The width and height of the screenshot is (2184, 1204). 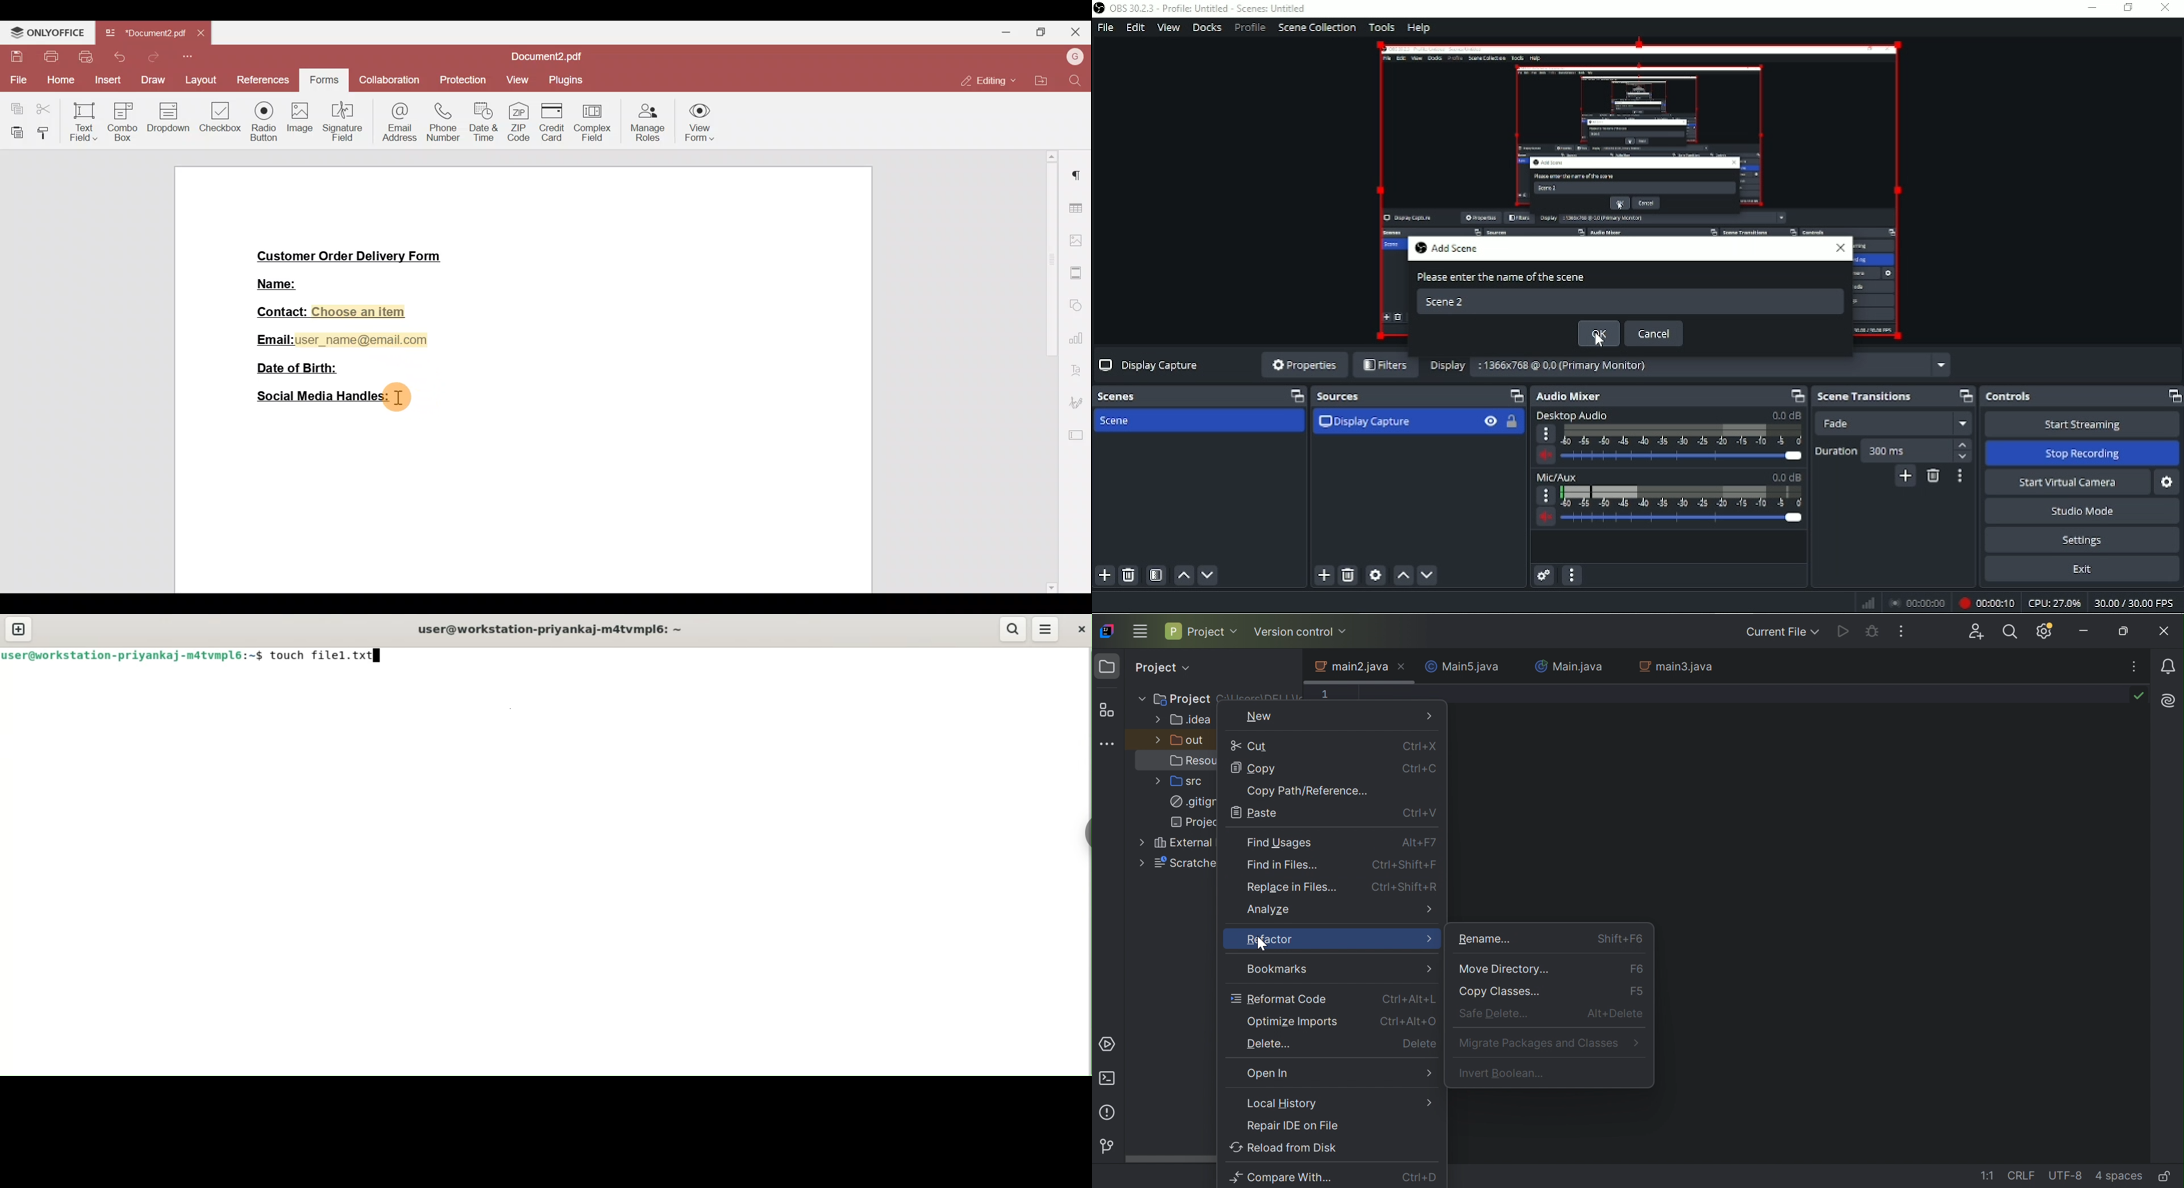 I want to click on Paragraph settings, so click(x=1078, y=177).